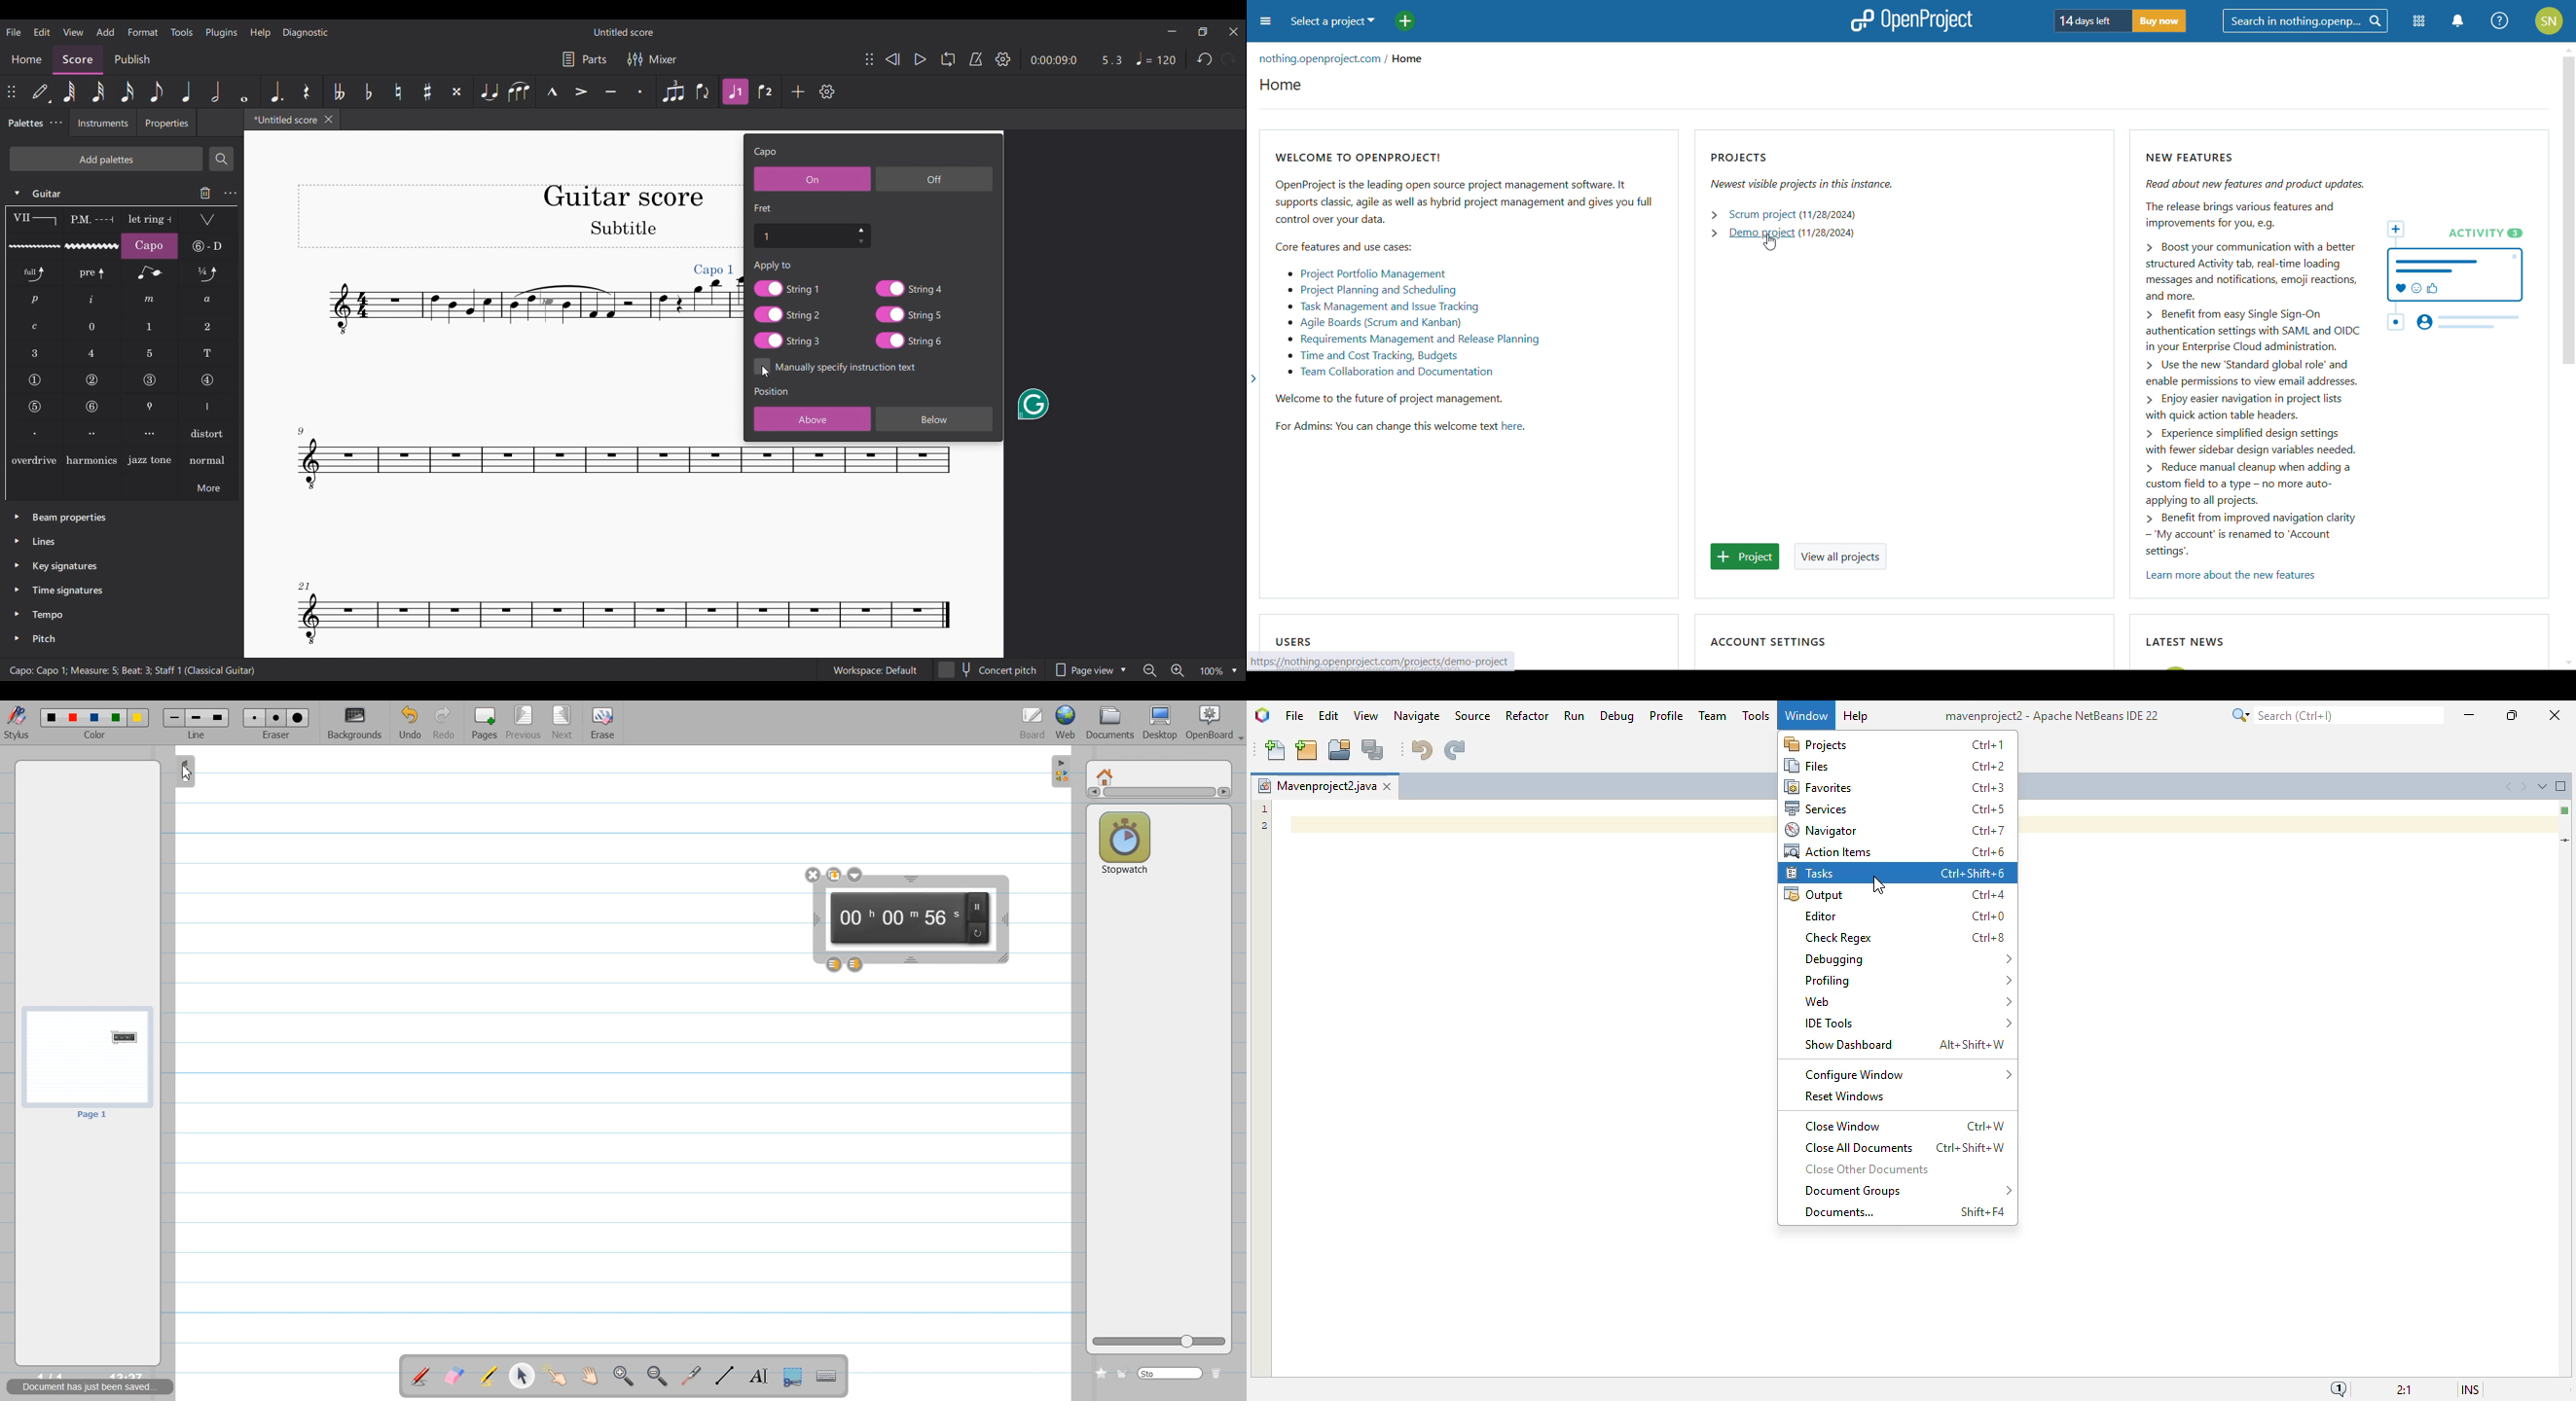 The height and width of the screenshot is (1428, 2576). I want to click on close window, so click(1387, 786).